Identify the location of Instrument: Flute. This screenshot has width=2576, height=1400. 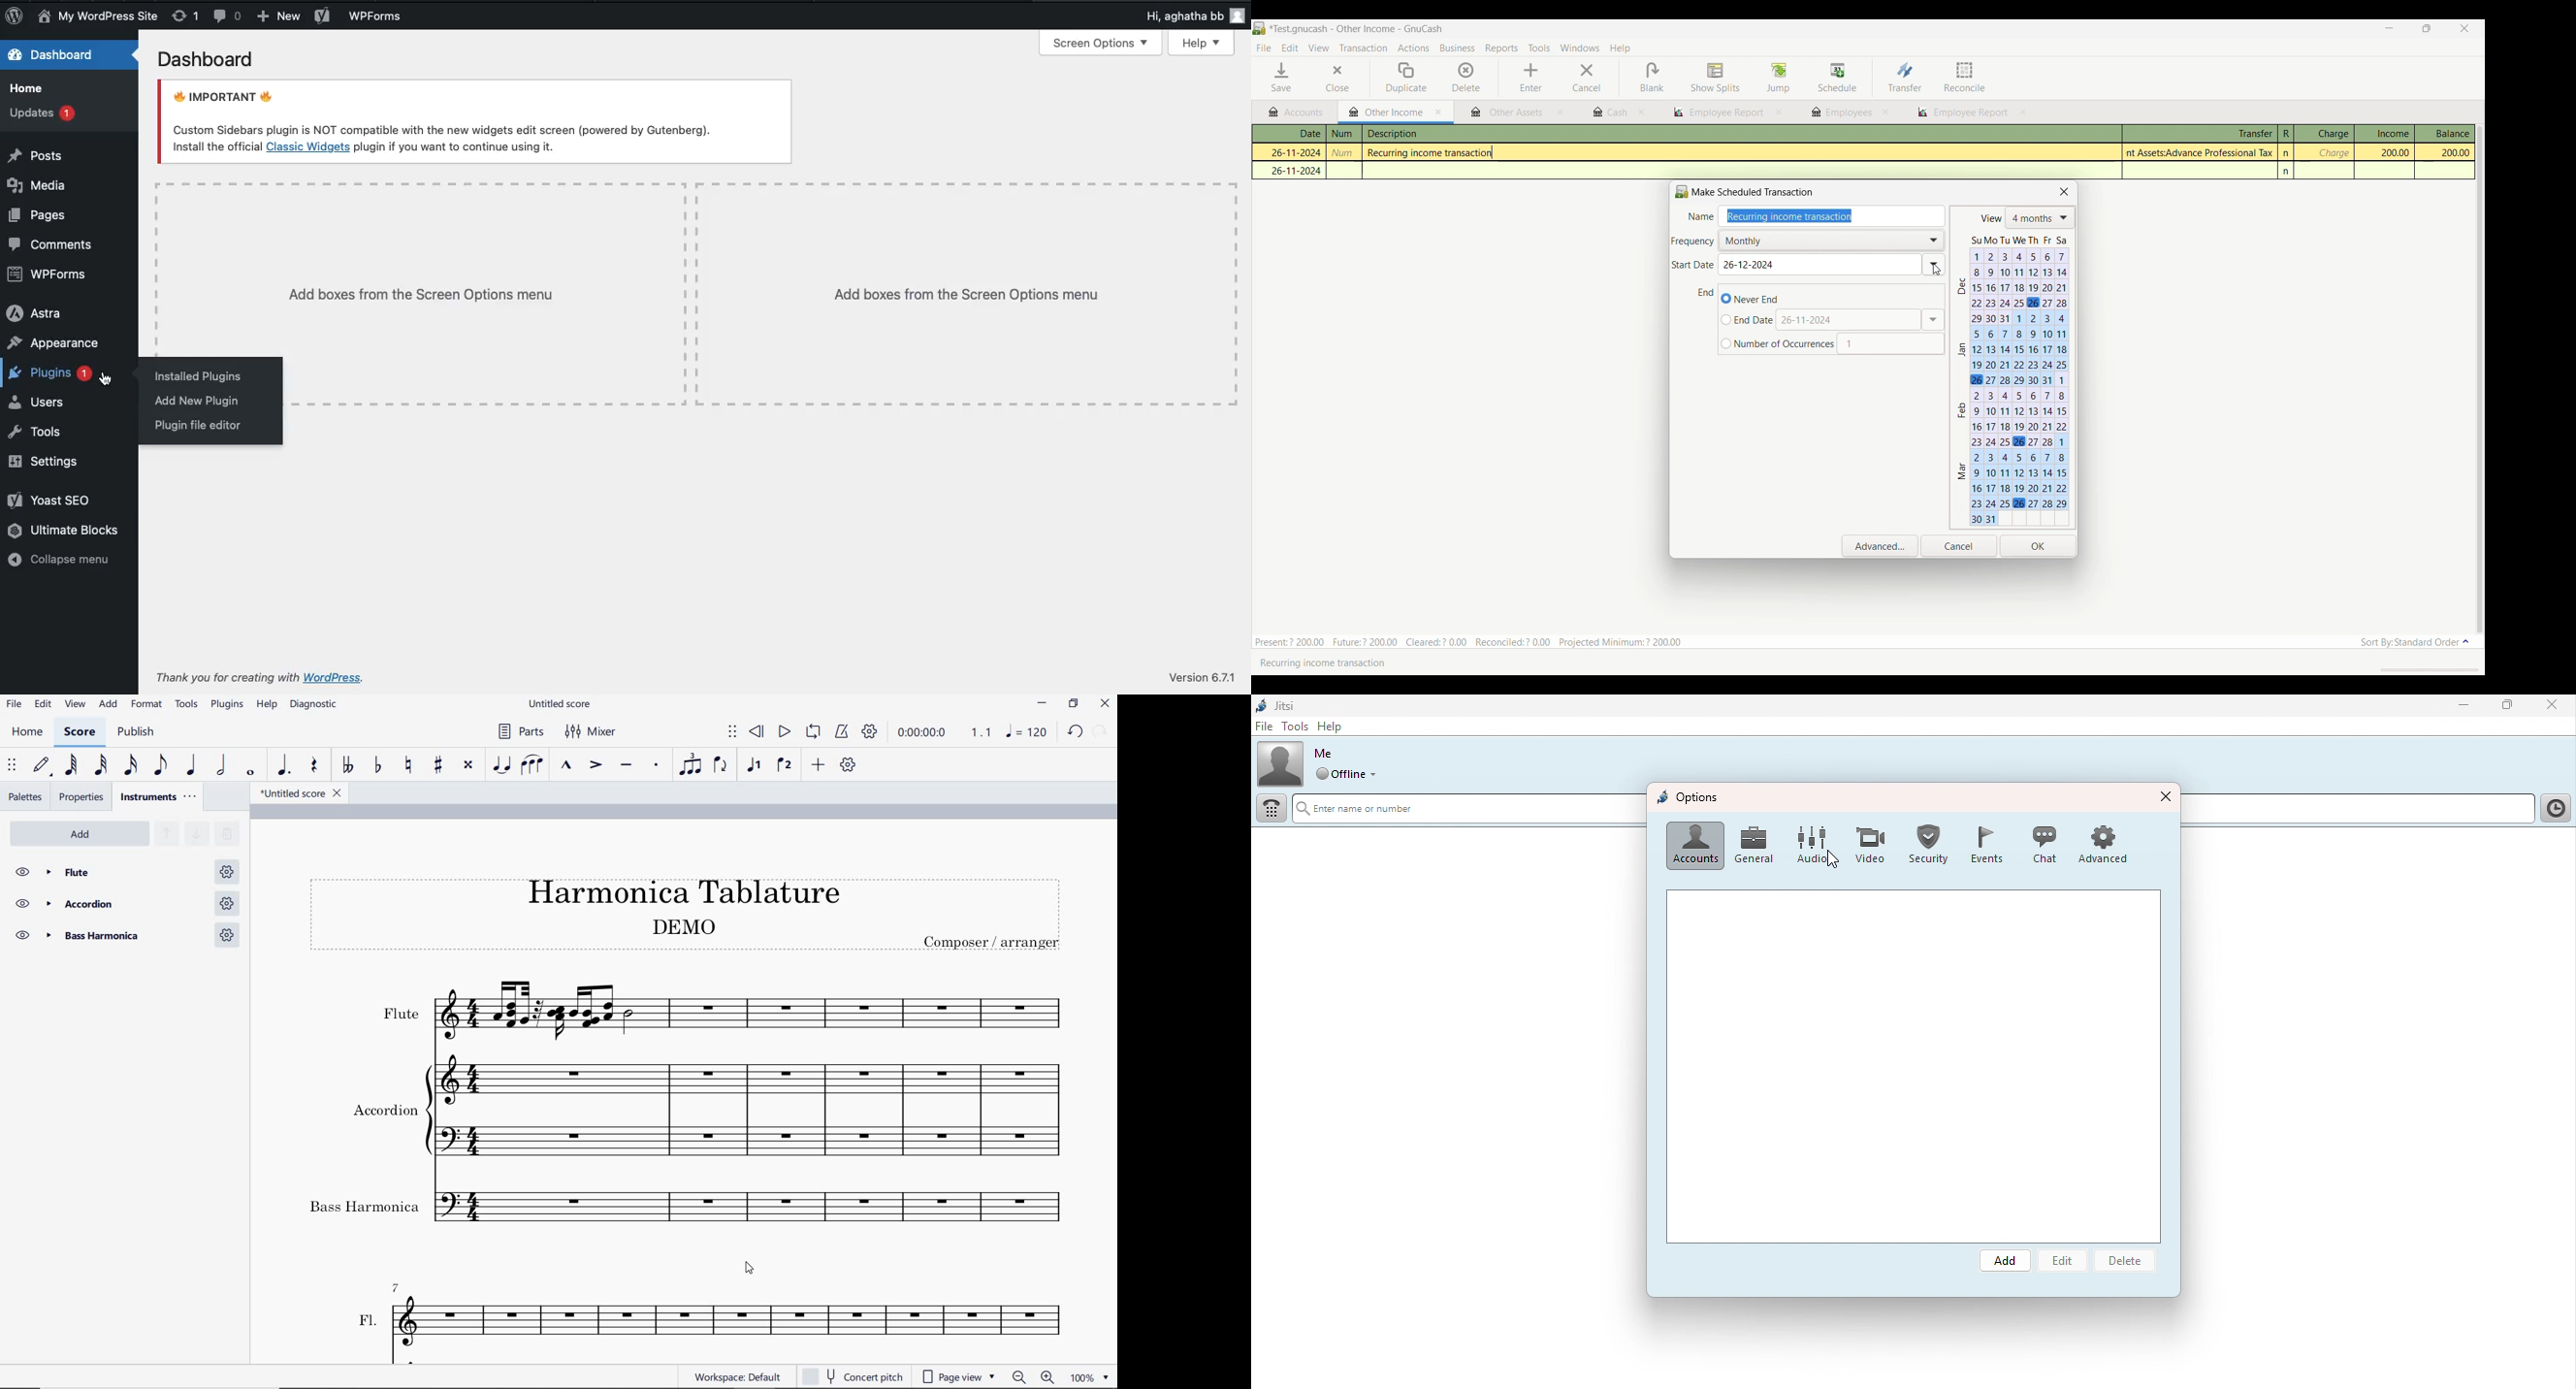
(696, 1012).